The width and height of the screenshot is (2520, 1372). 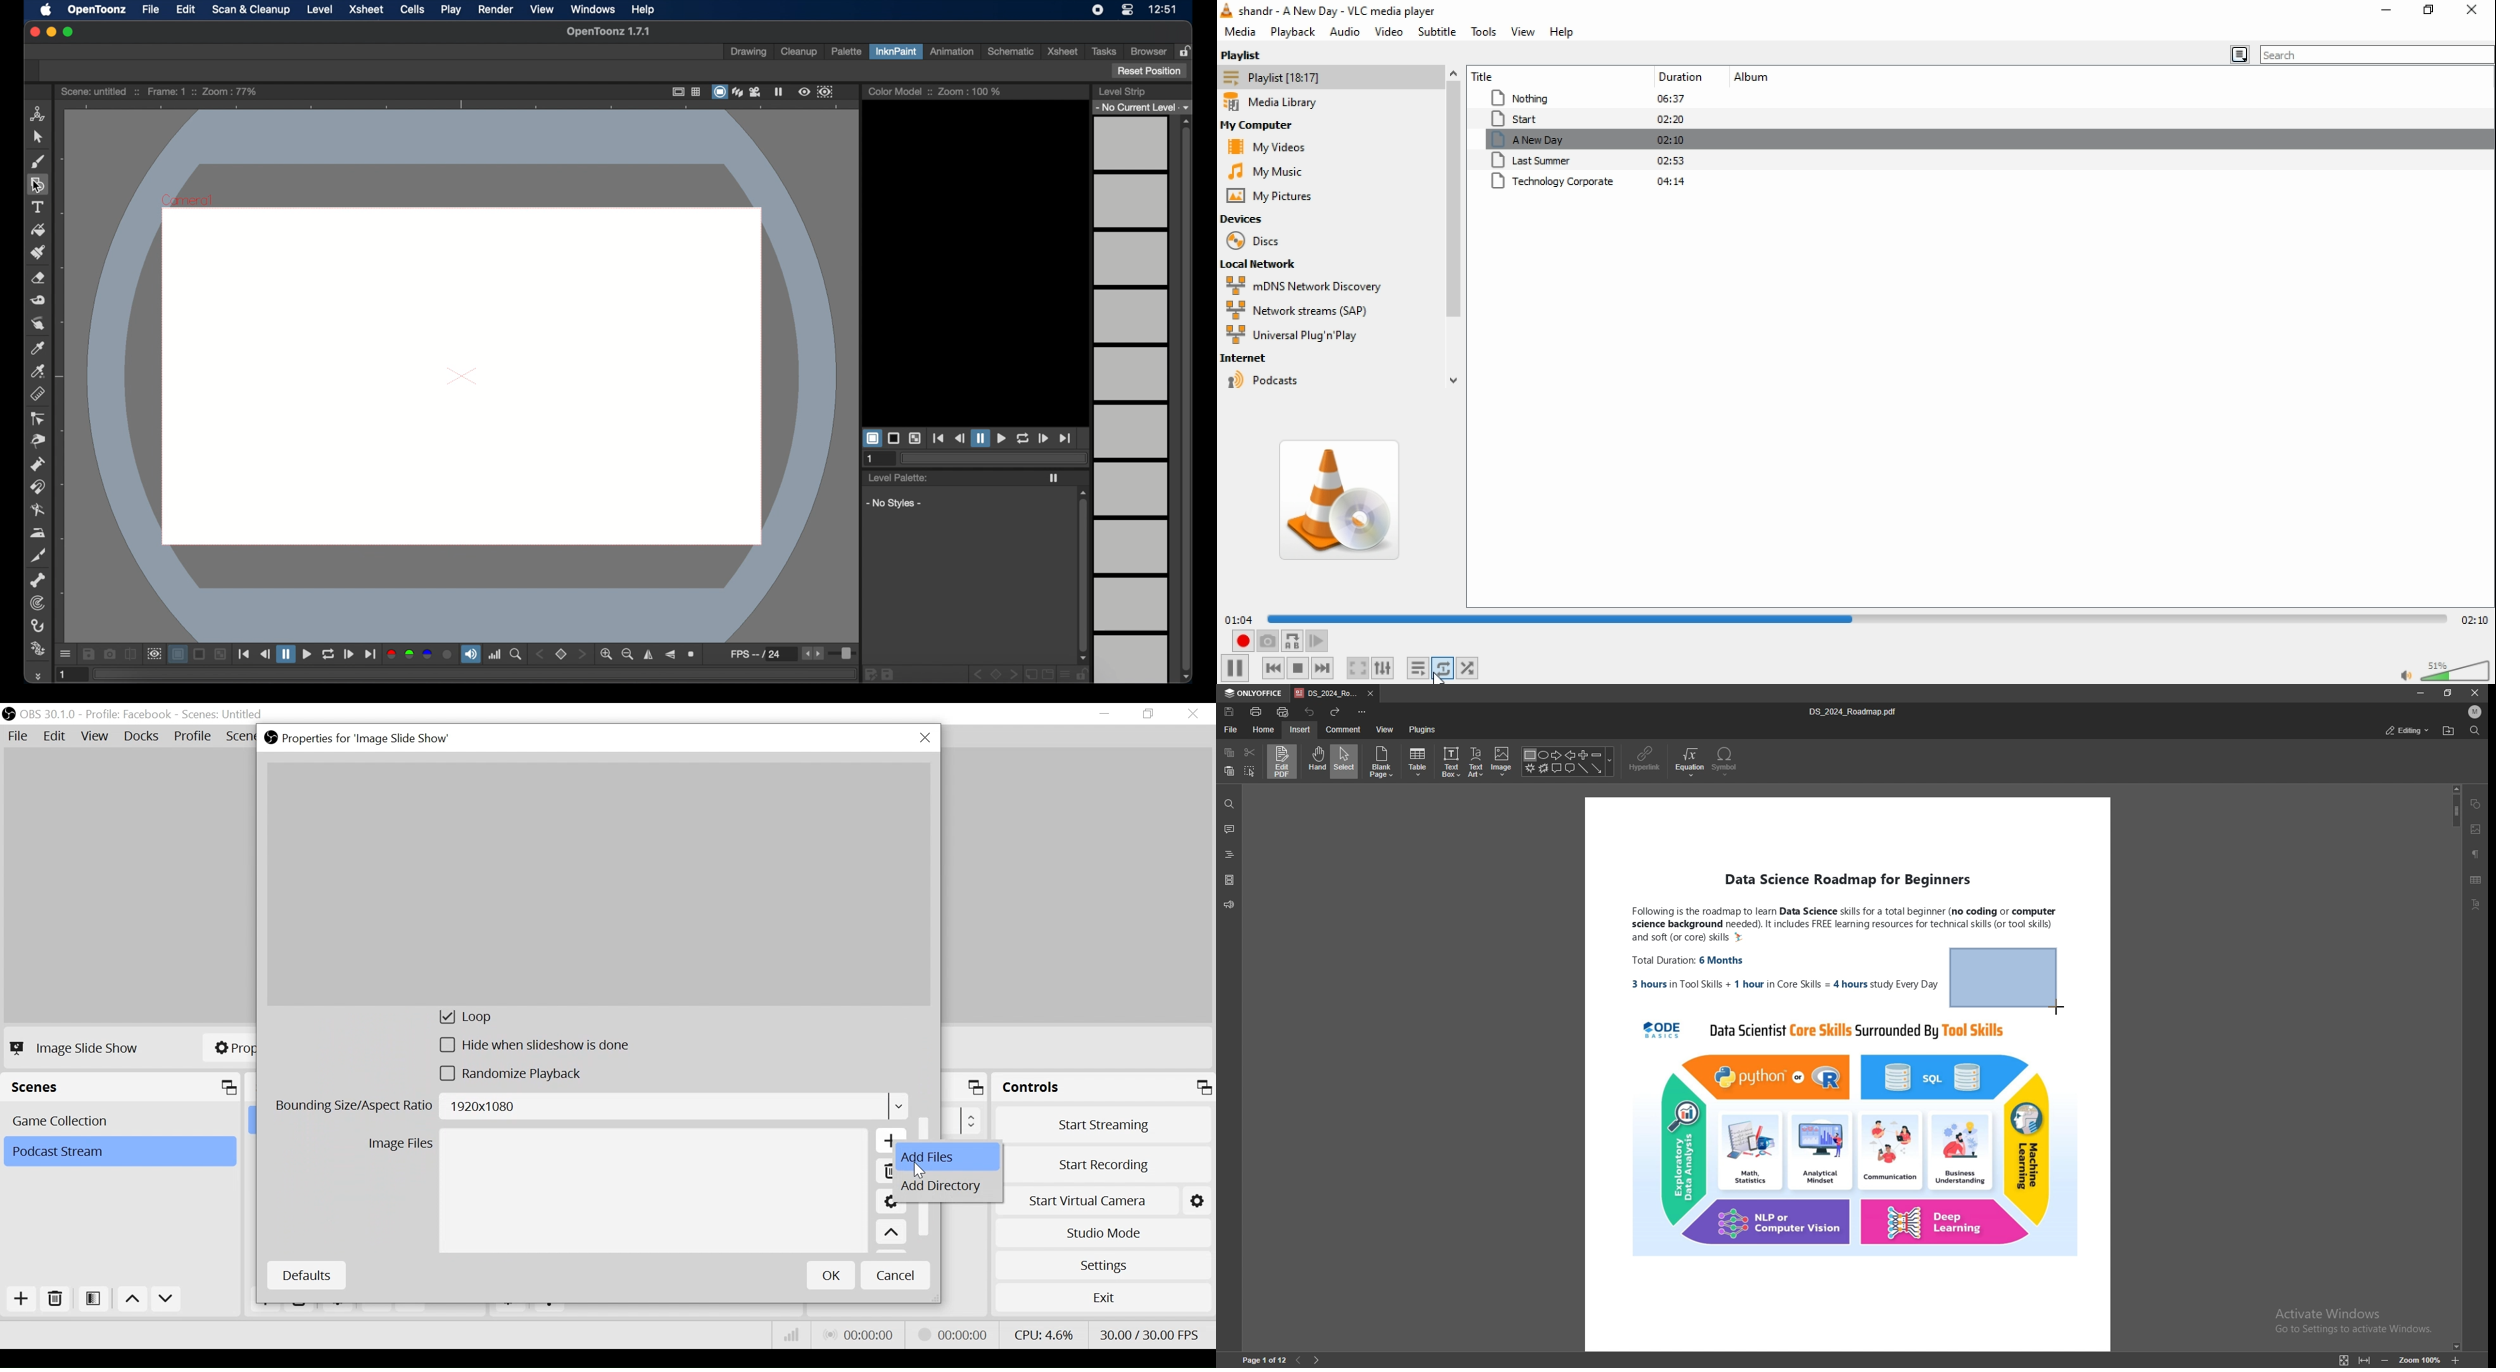 What do you see at coordinates (56, 737) in the screenshot?
I see `Edit` at bounding box center [56, 737].